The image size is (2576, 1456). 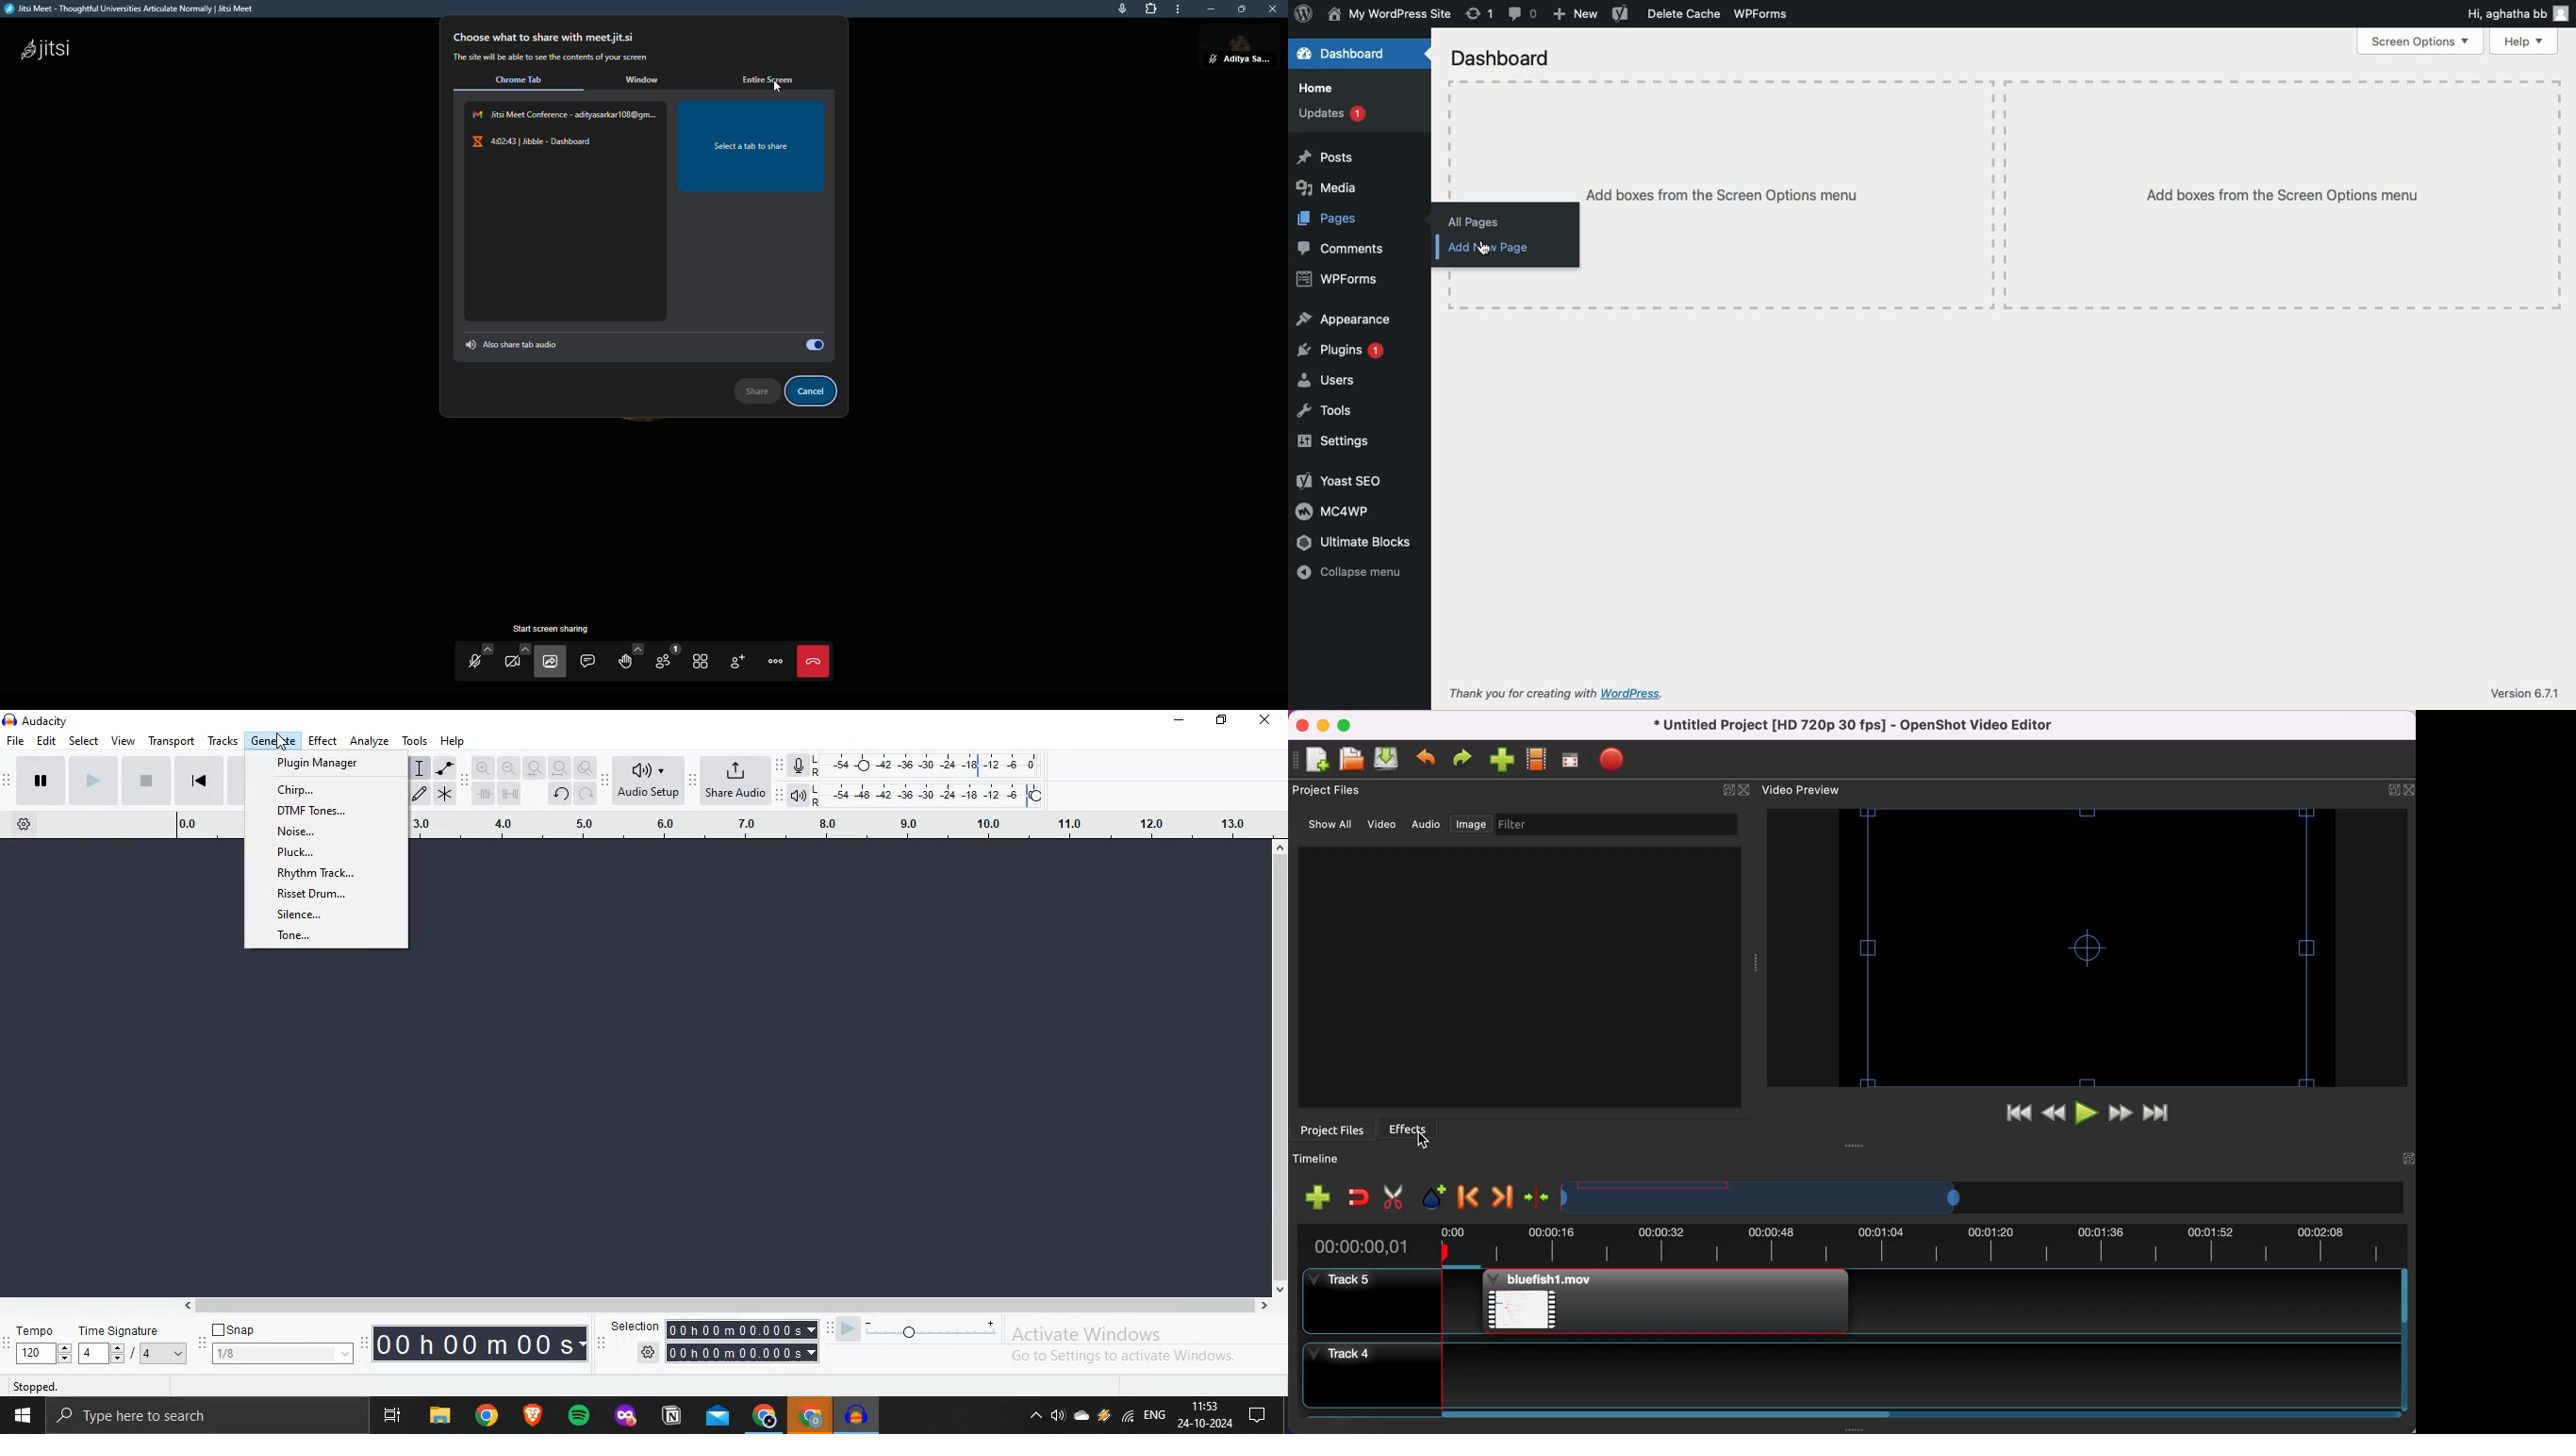 What do you see at coordinates (648, 778) in the screenshot?
I see `Audio Setup` at bounding box center [648, 778].